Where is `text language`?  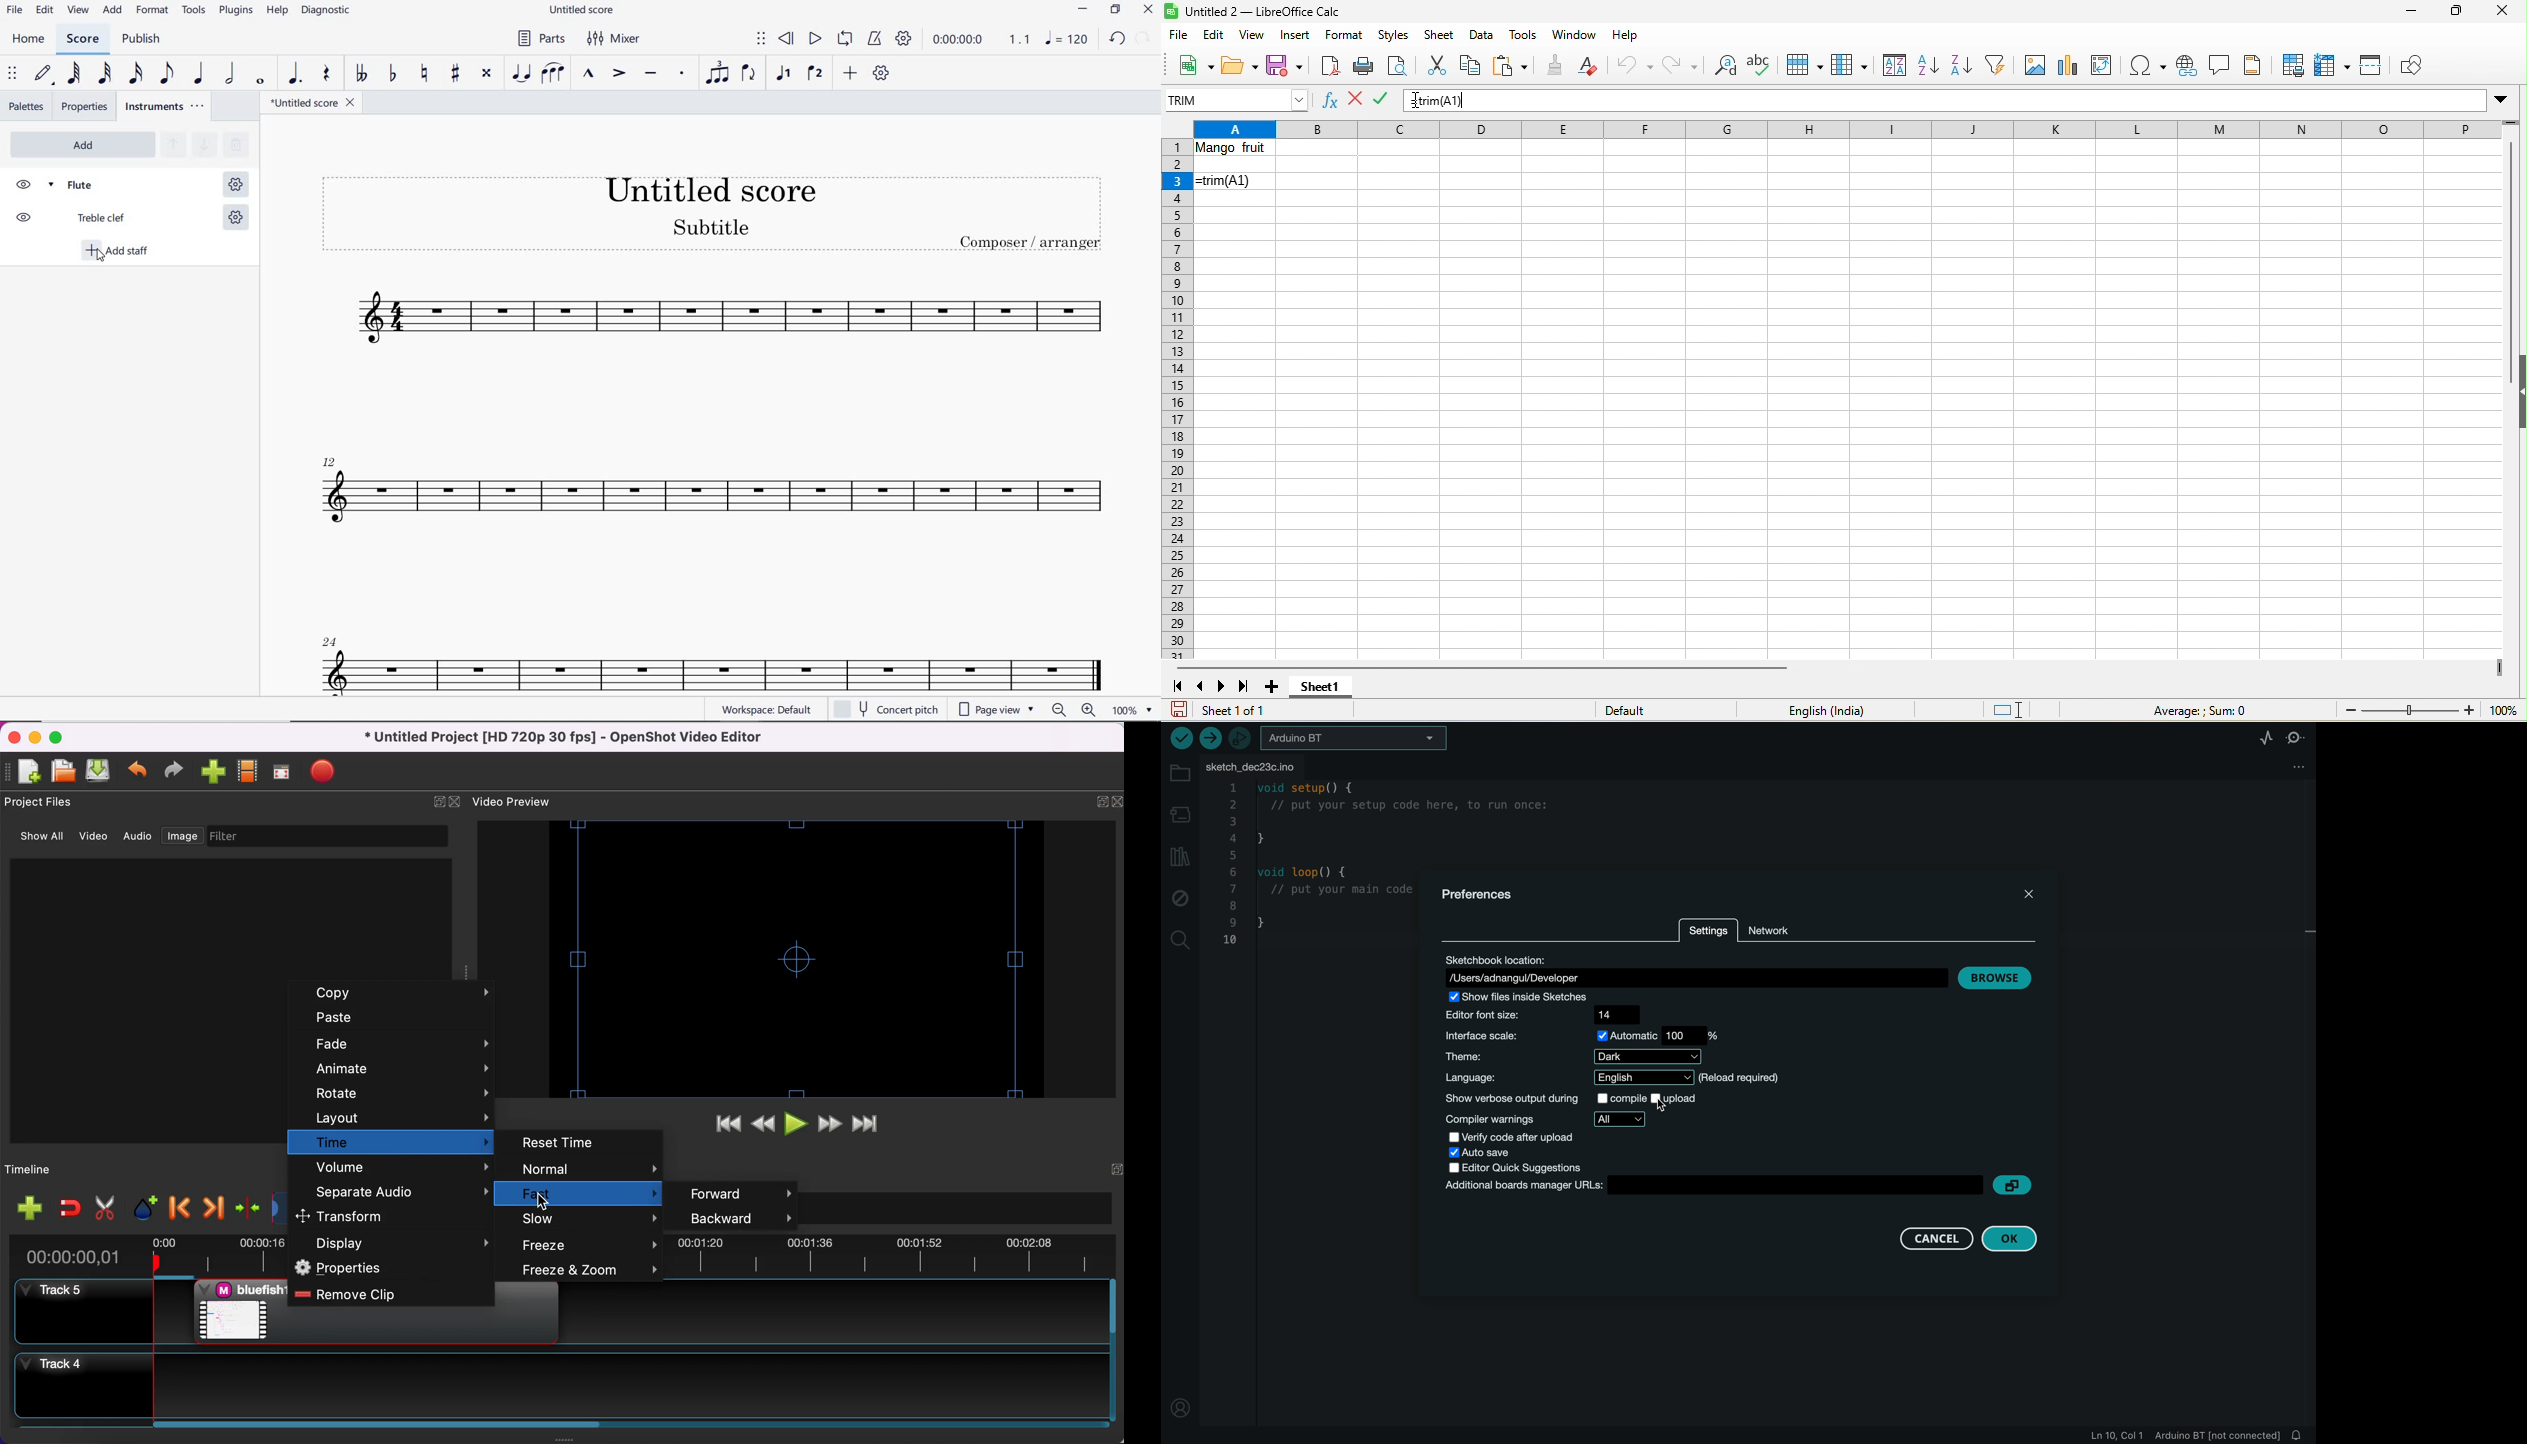
text language is located at coordinates (1827, 709).